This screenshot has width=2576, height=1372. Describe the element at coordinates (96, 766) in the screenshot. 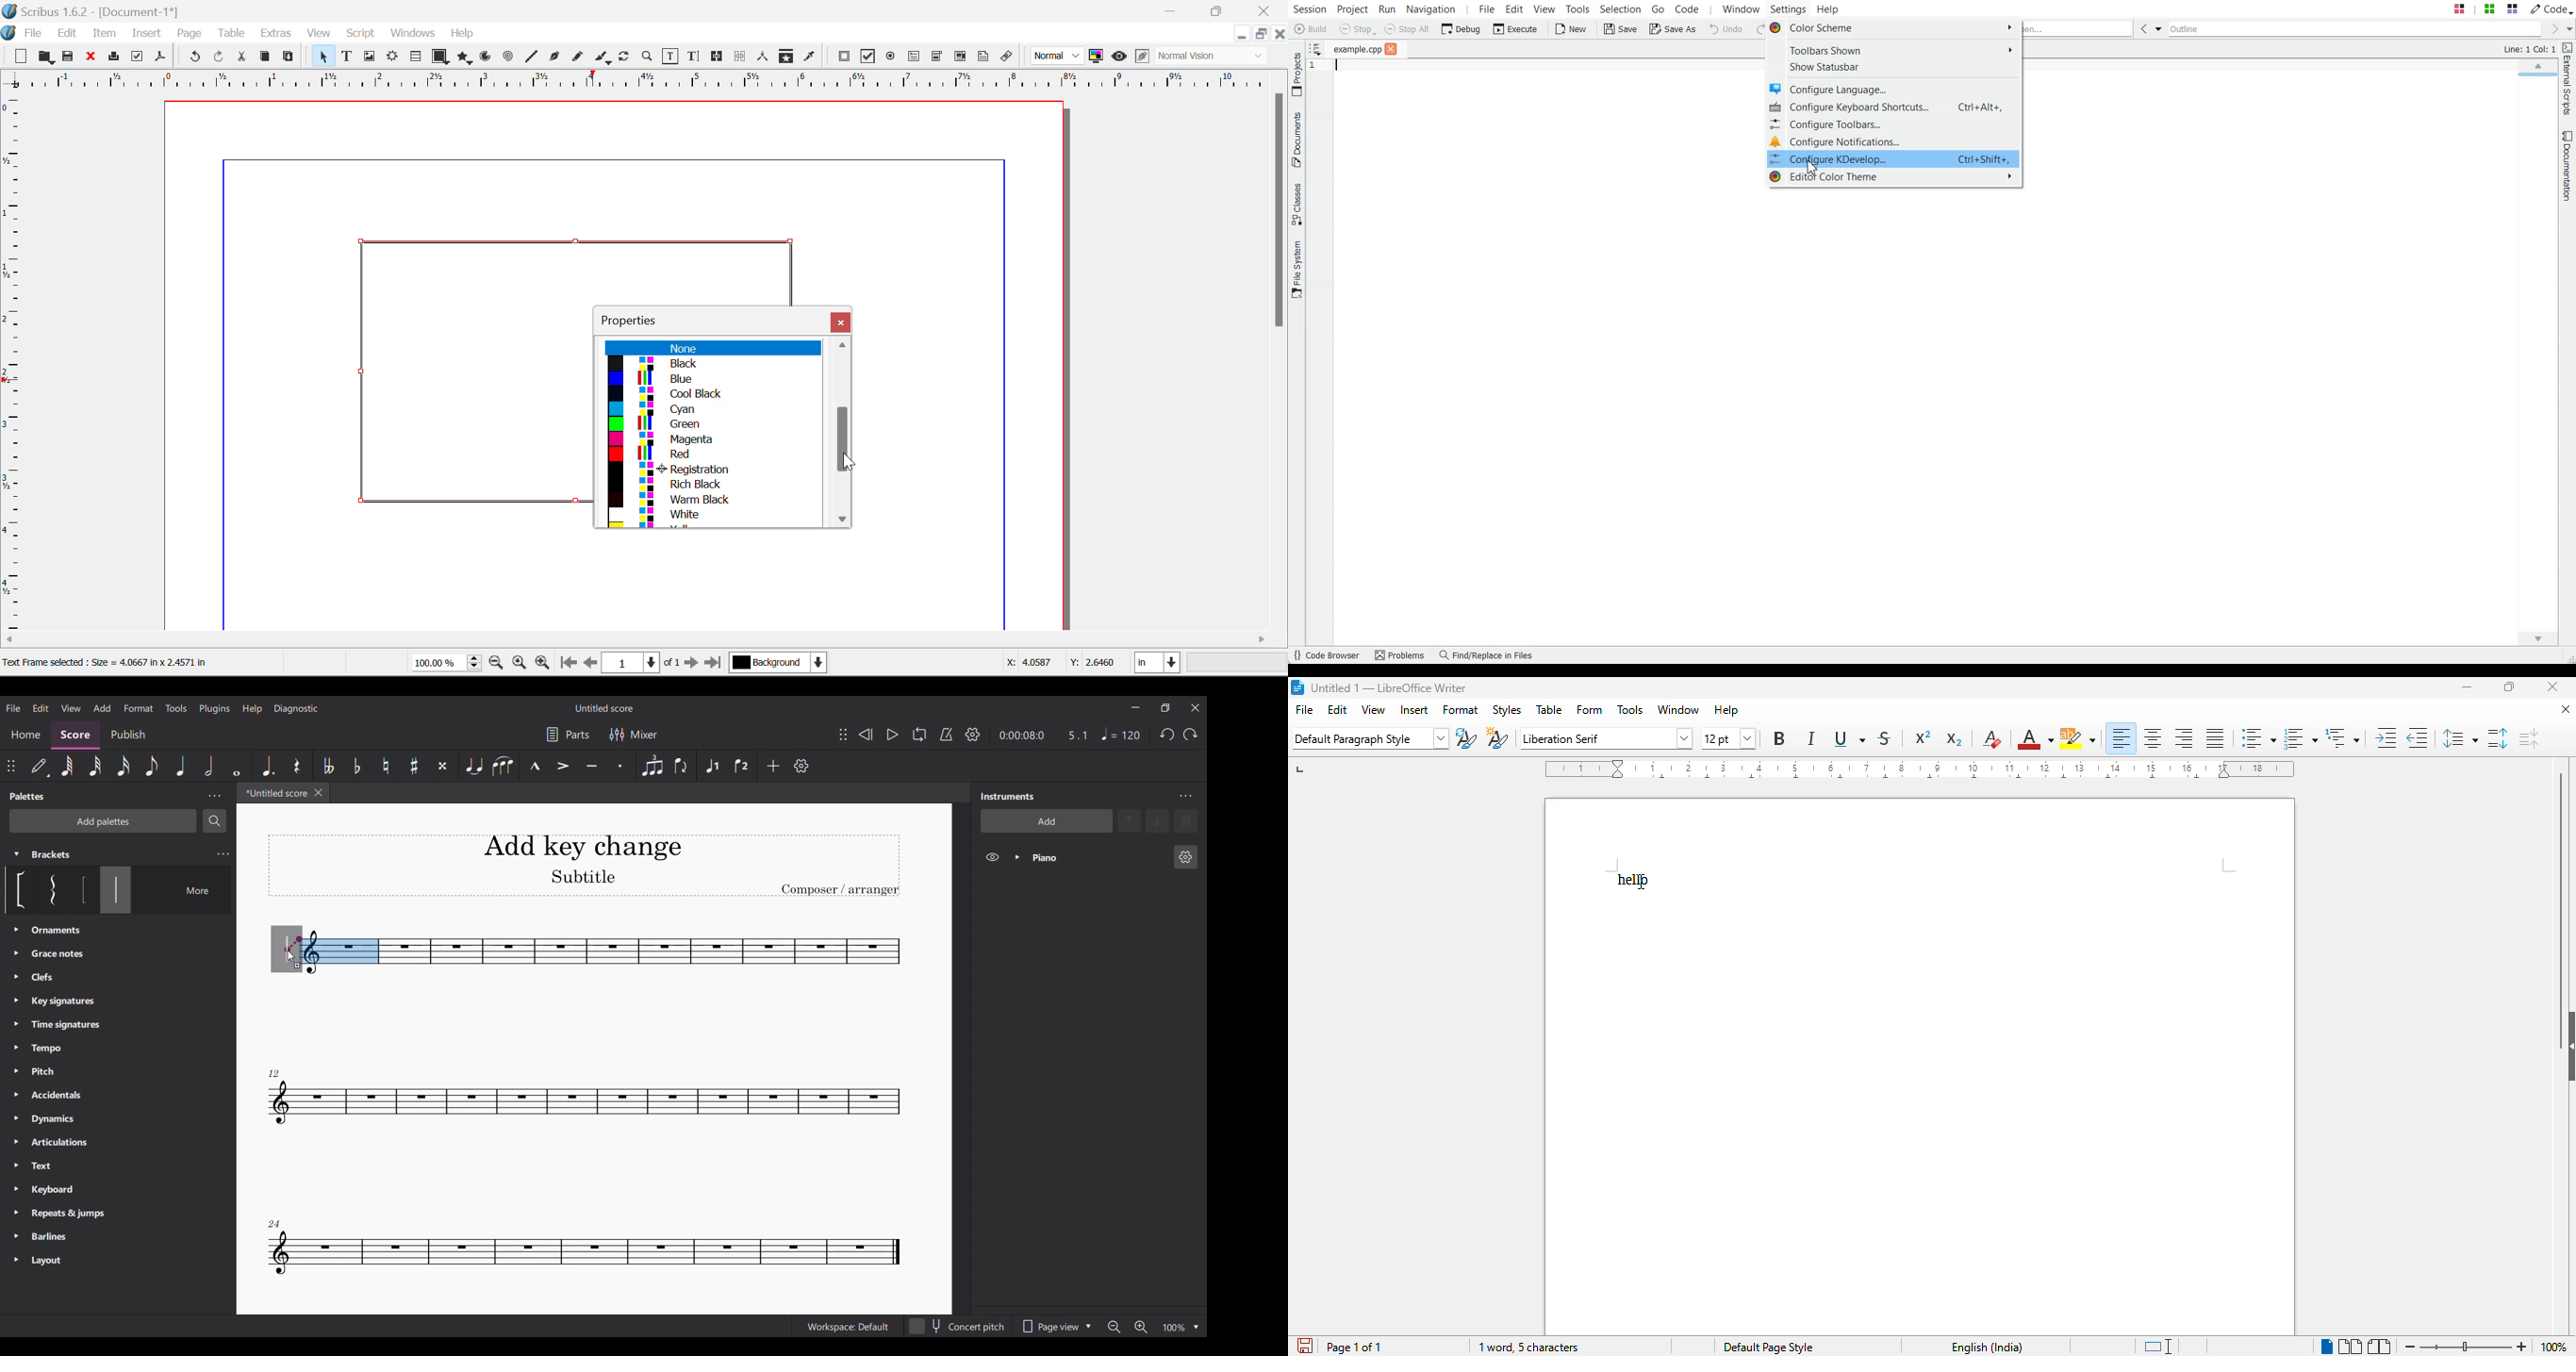

I see `32nd note` at that location.